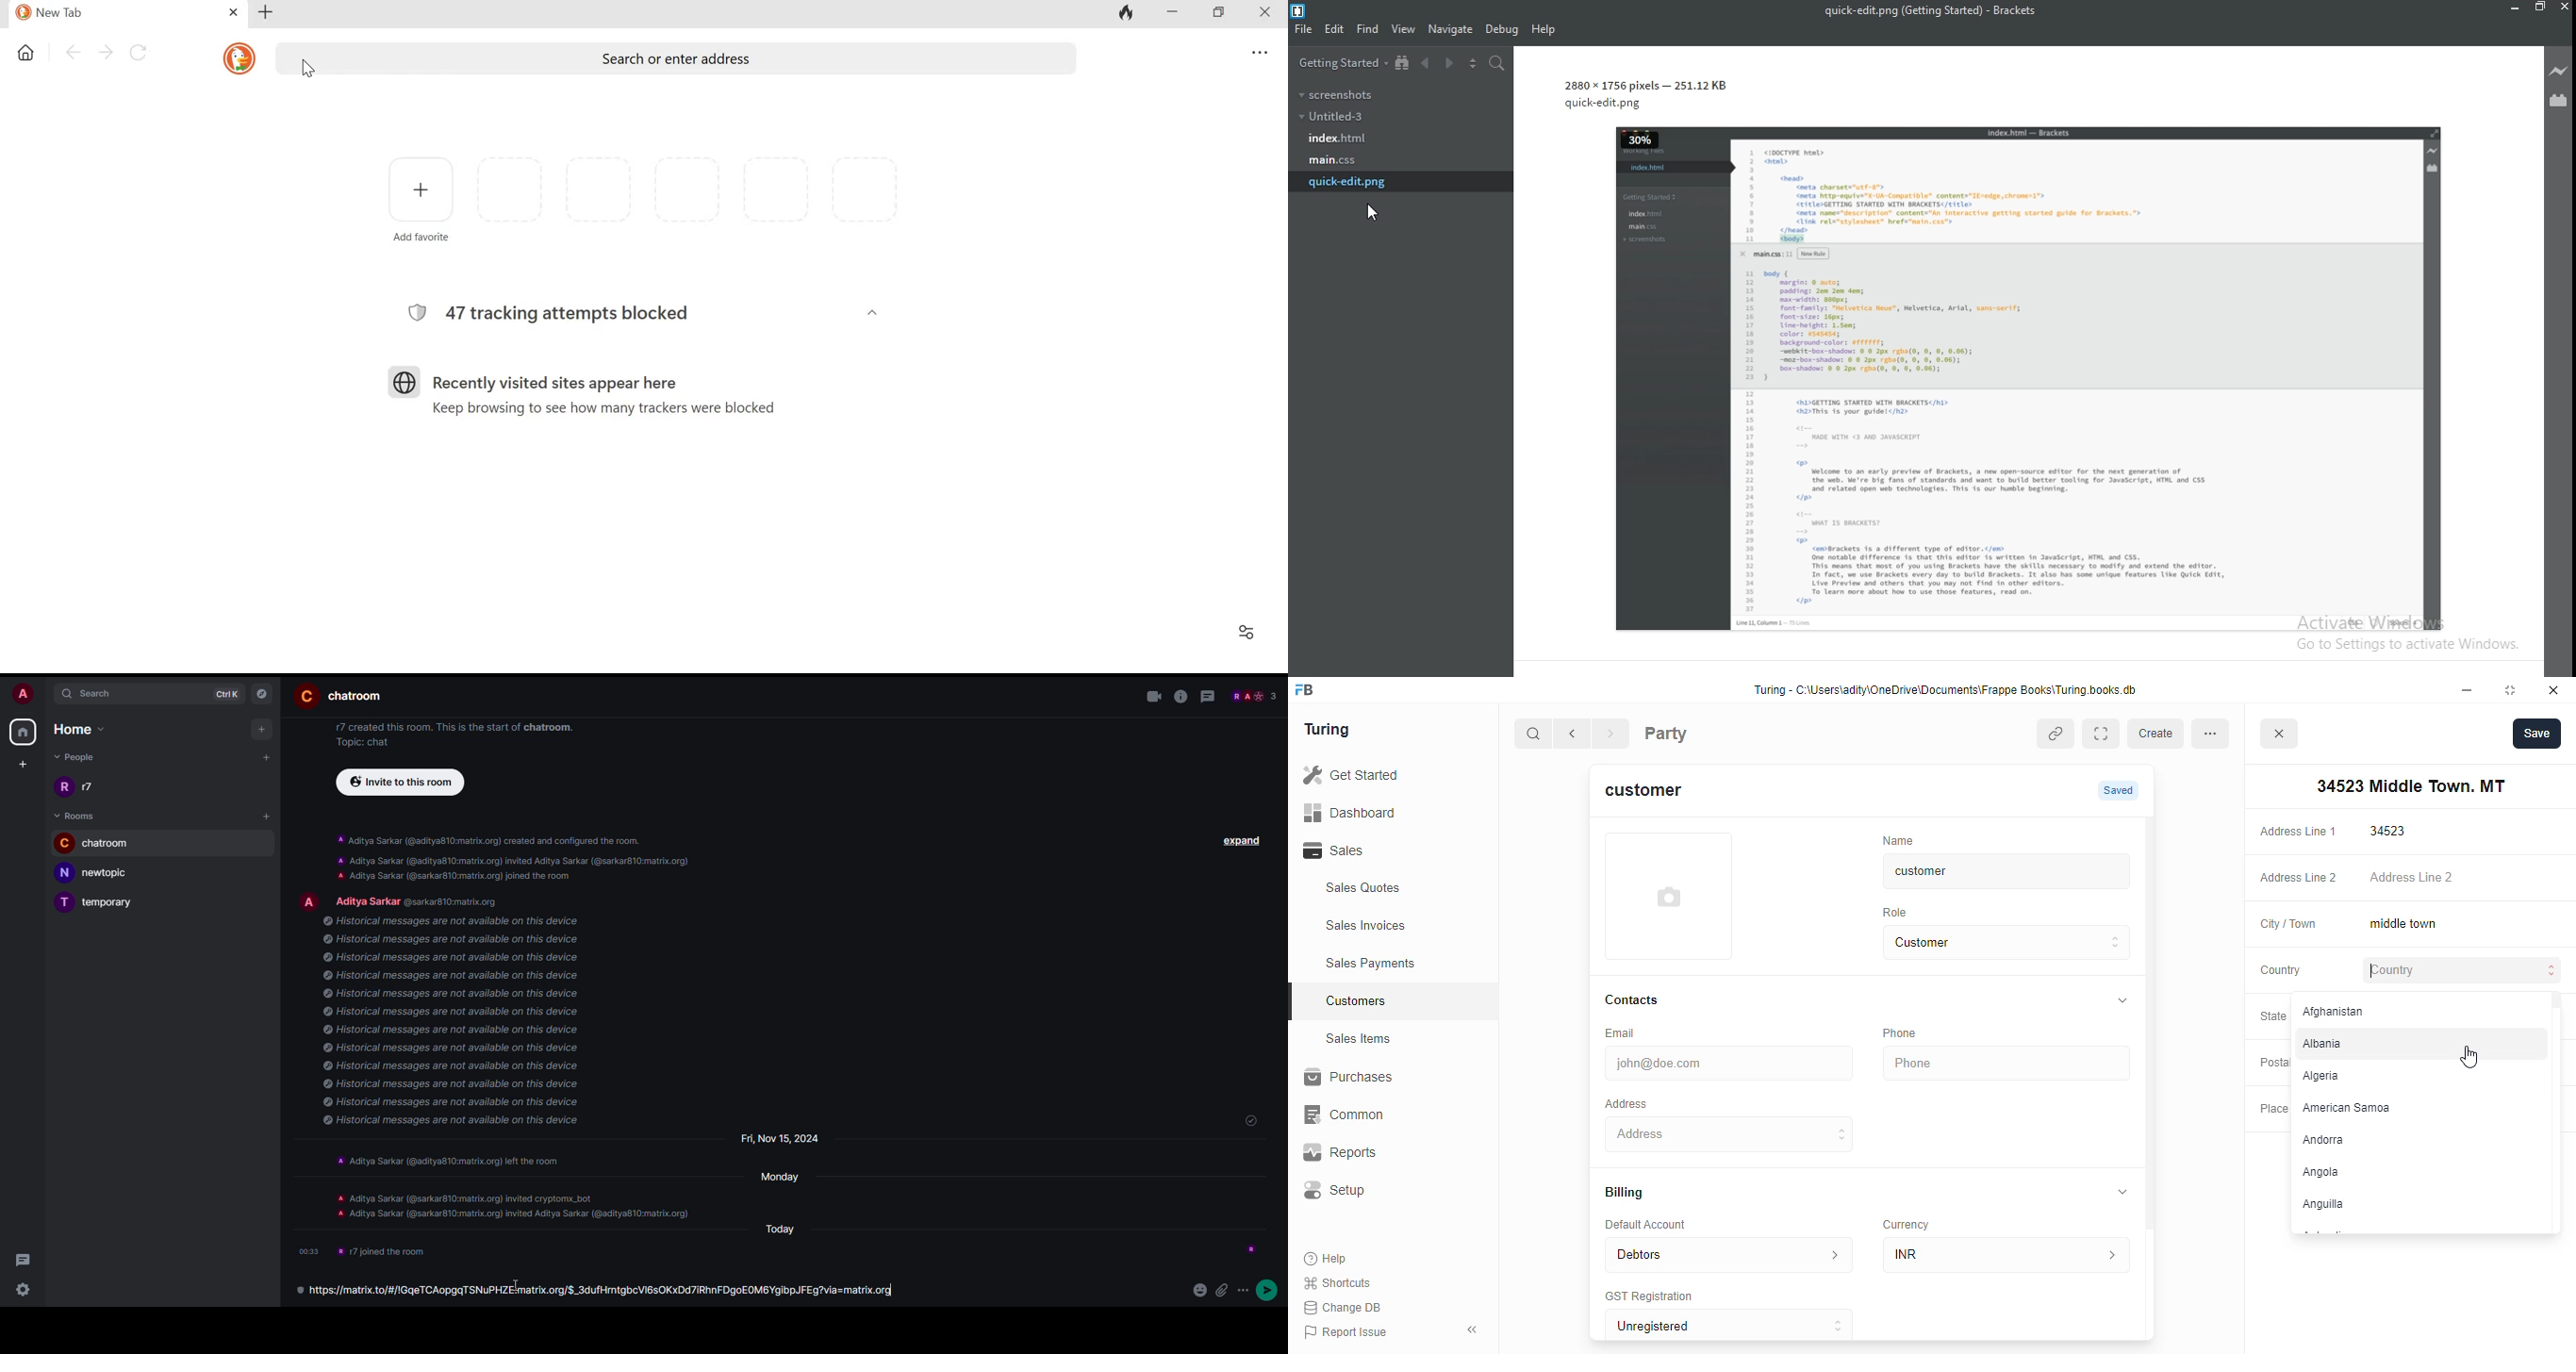  What do you see at coordinates (28, 1290) in the screenshot?
I see `settings` at bounding box center [28, 1290].